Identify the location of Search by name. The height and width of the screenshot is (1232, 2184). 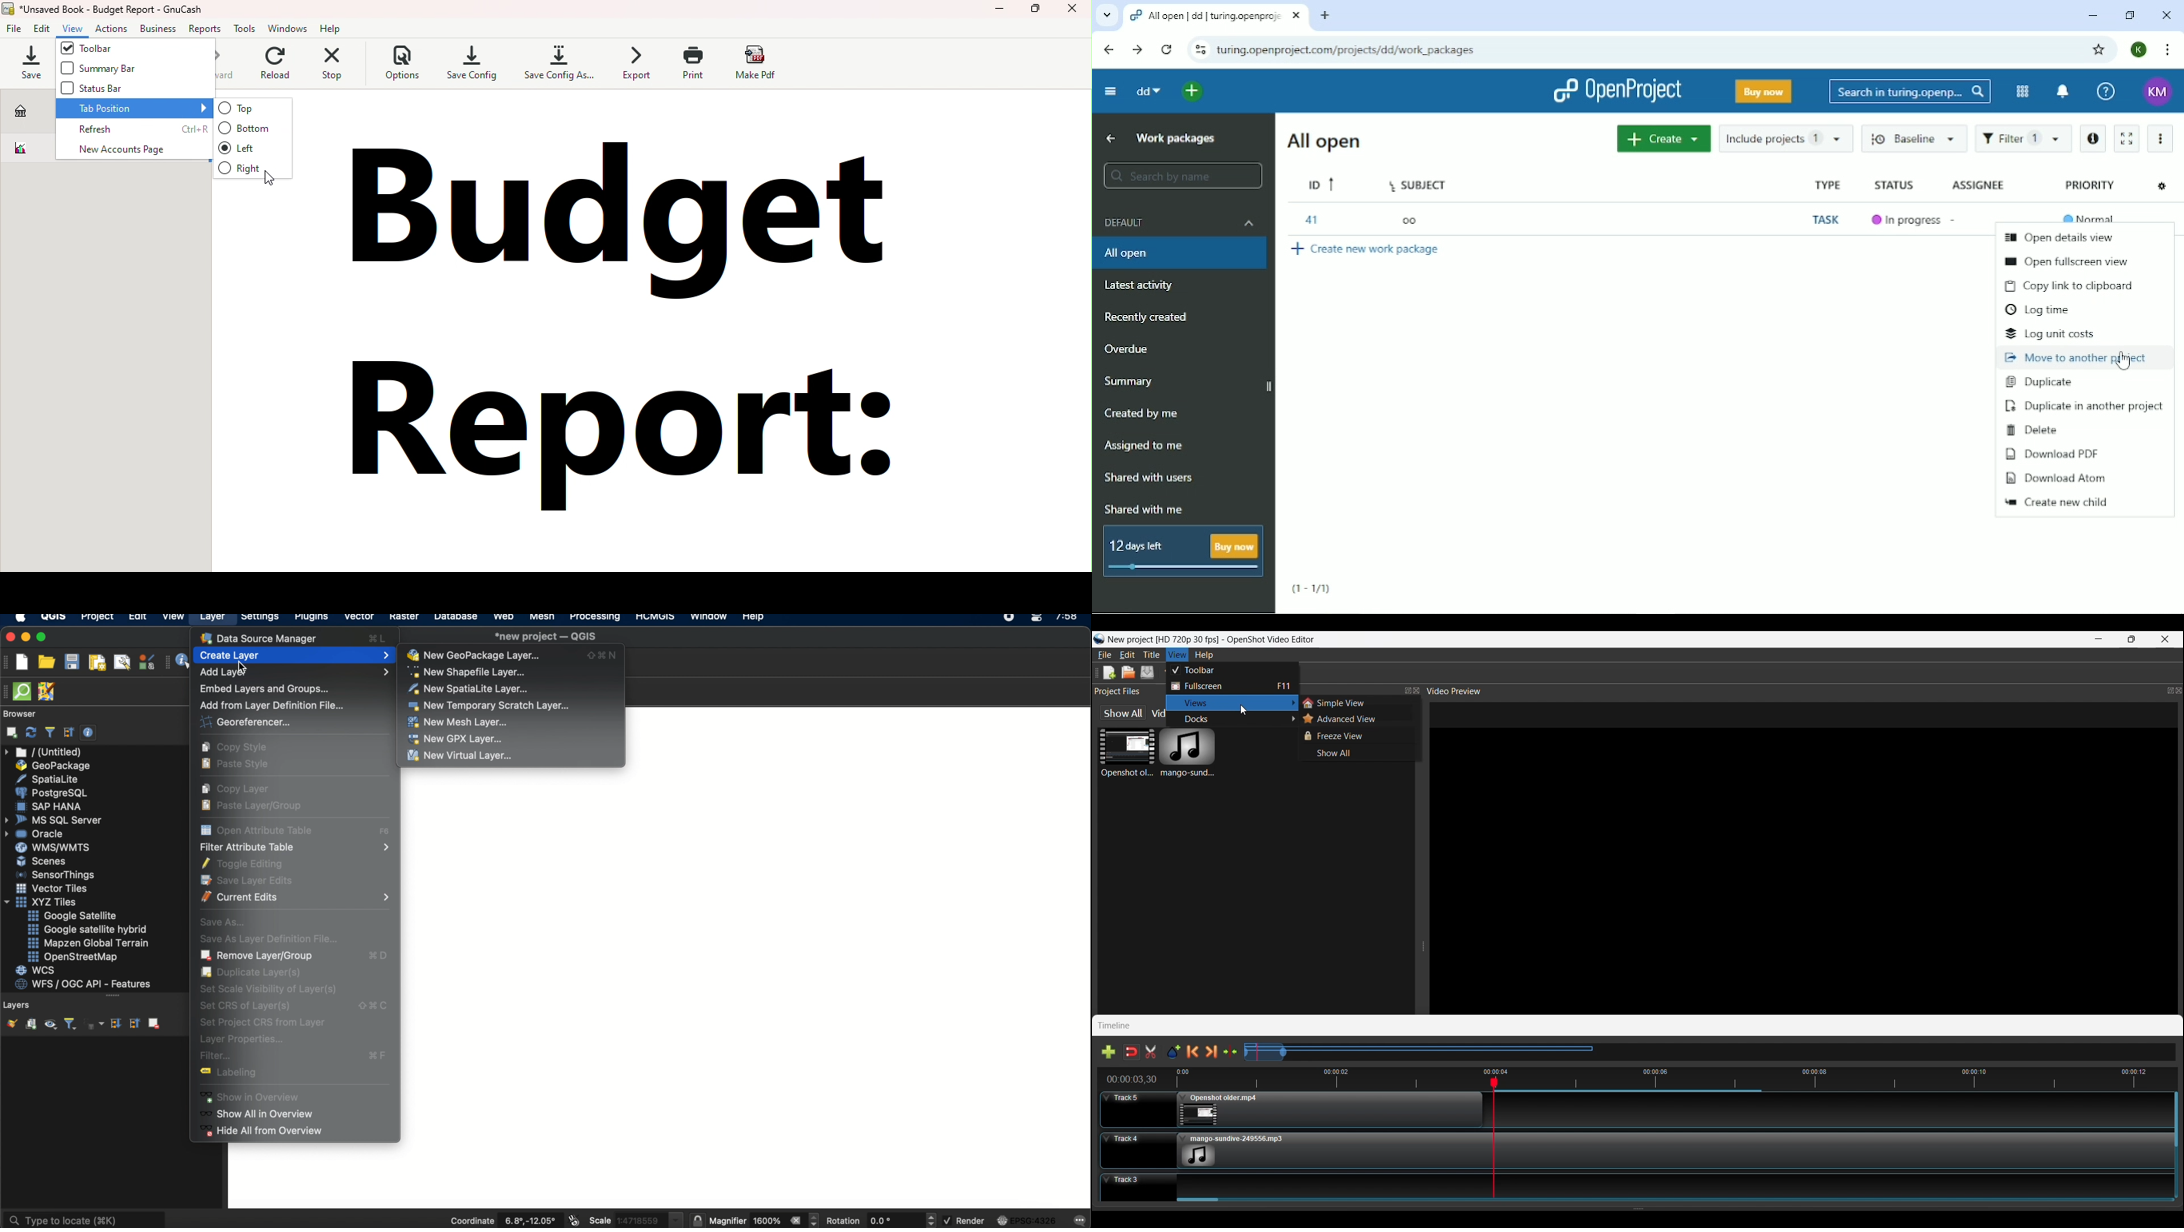
(1185, 175).